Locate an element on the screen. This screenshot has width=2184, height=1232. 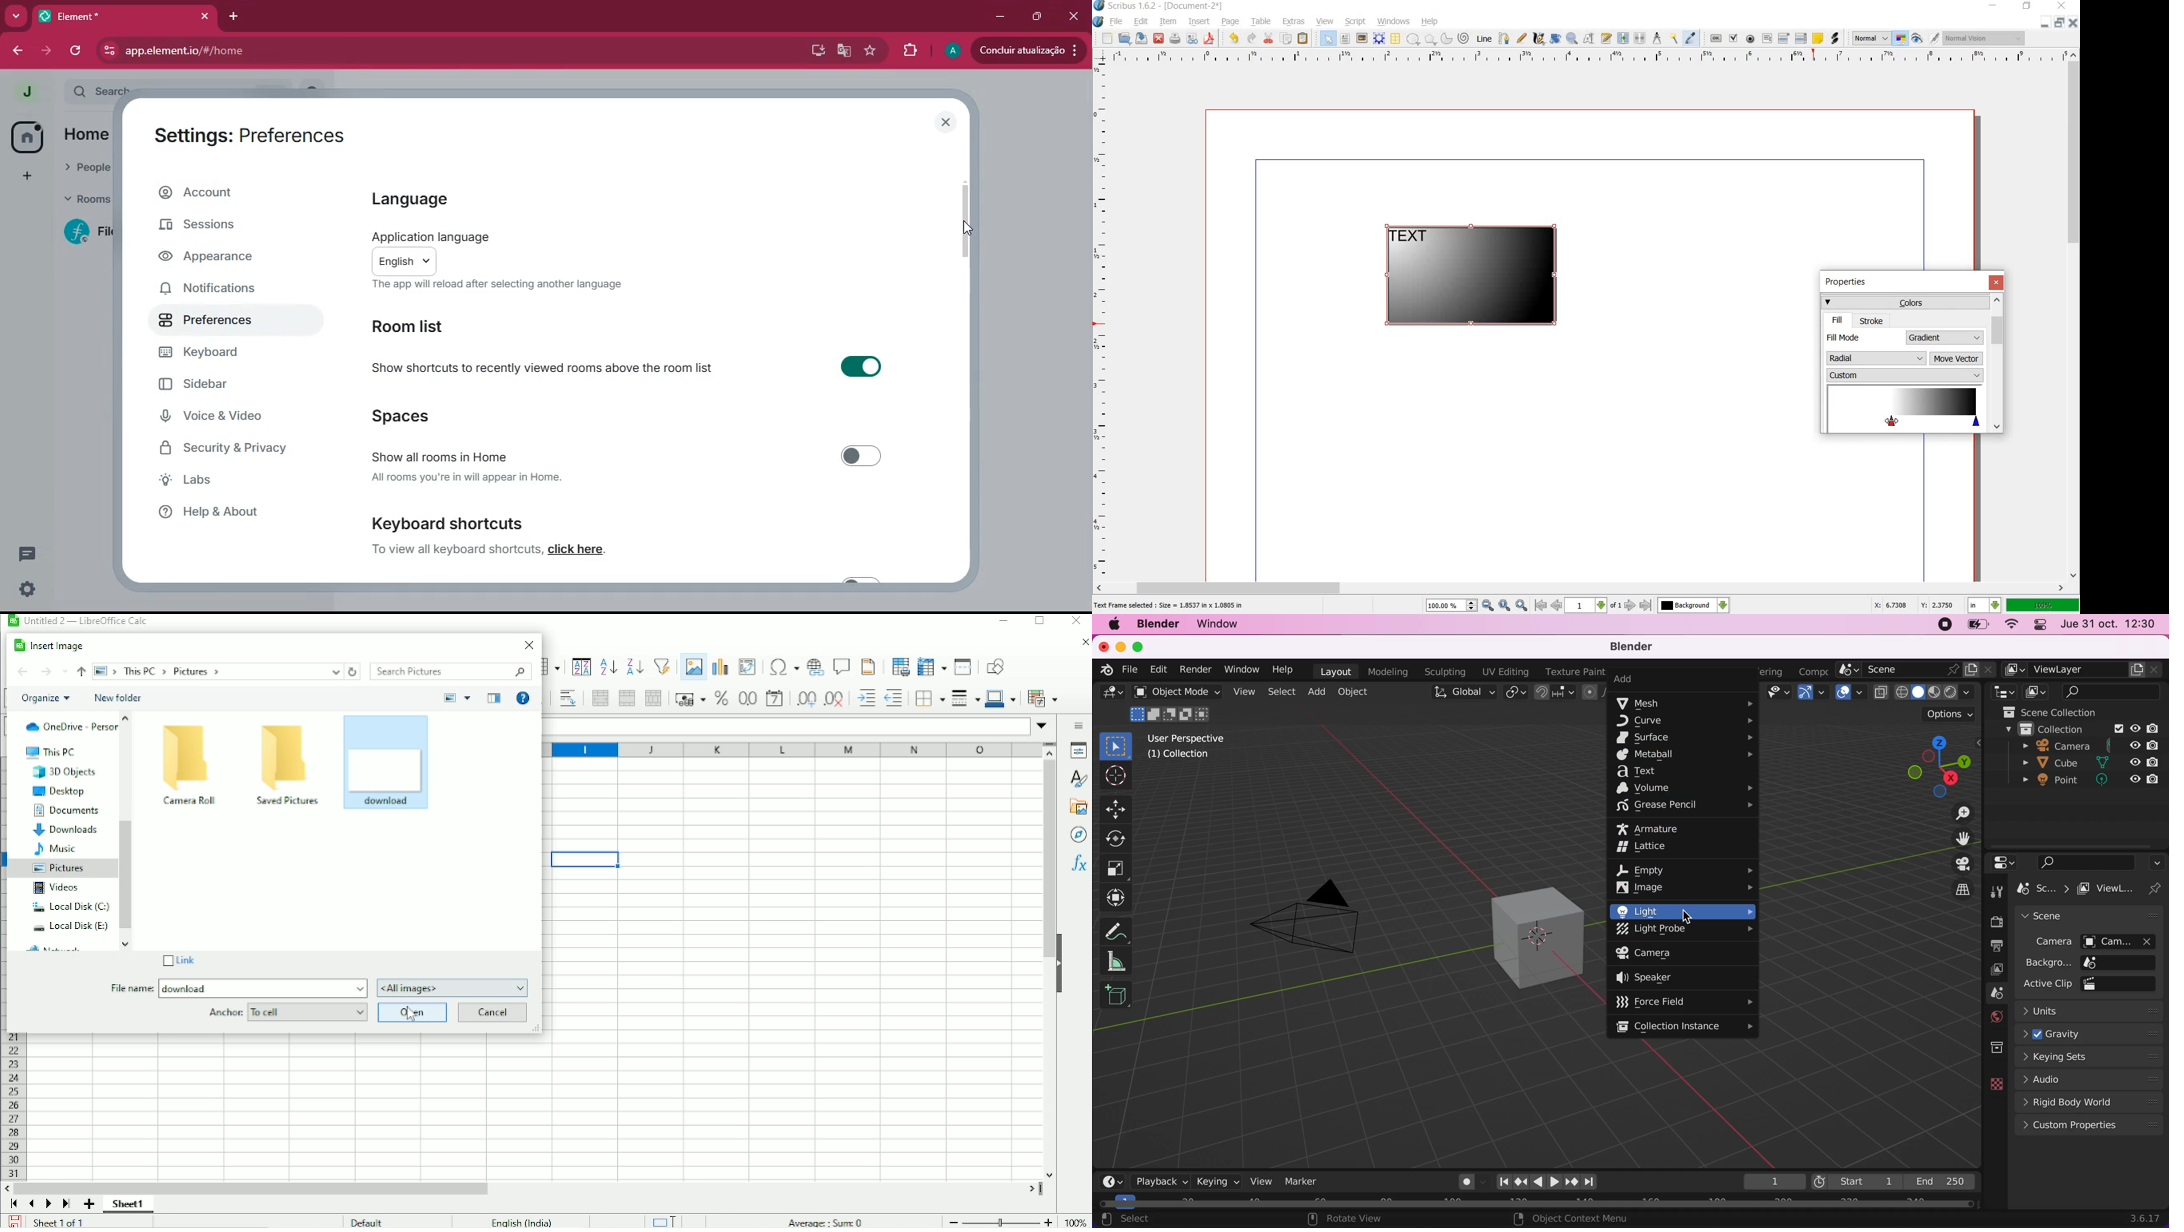
scroll bar is located at coordinates (1581, 587).